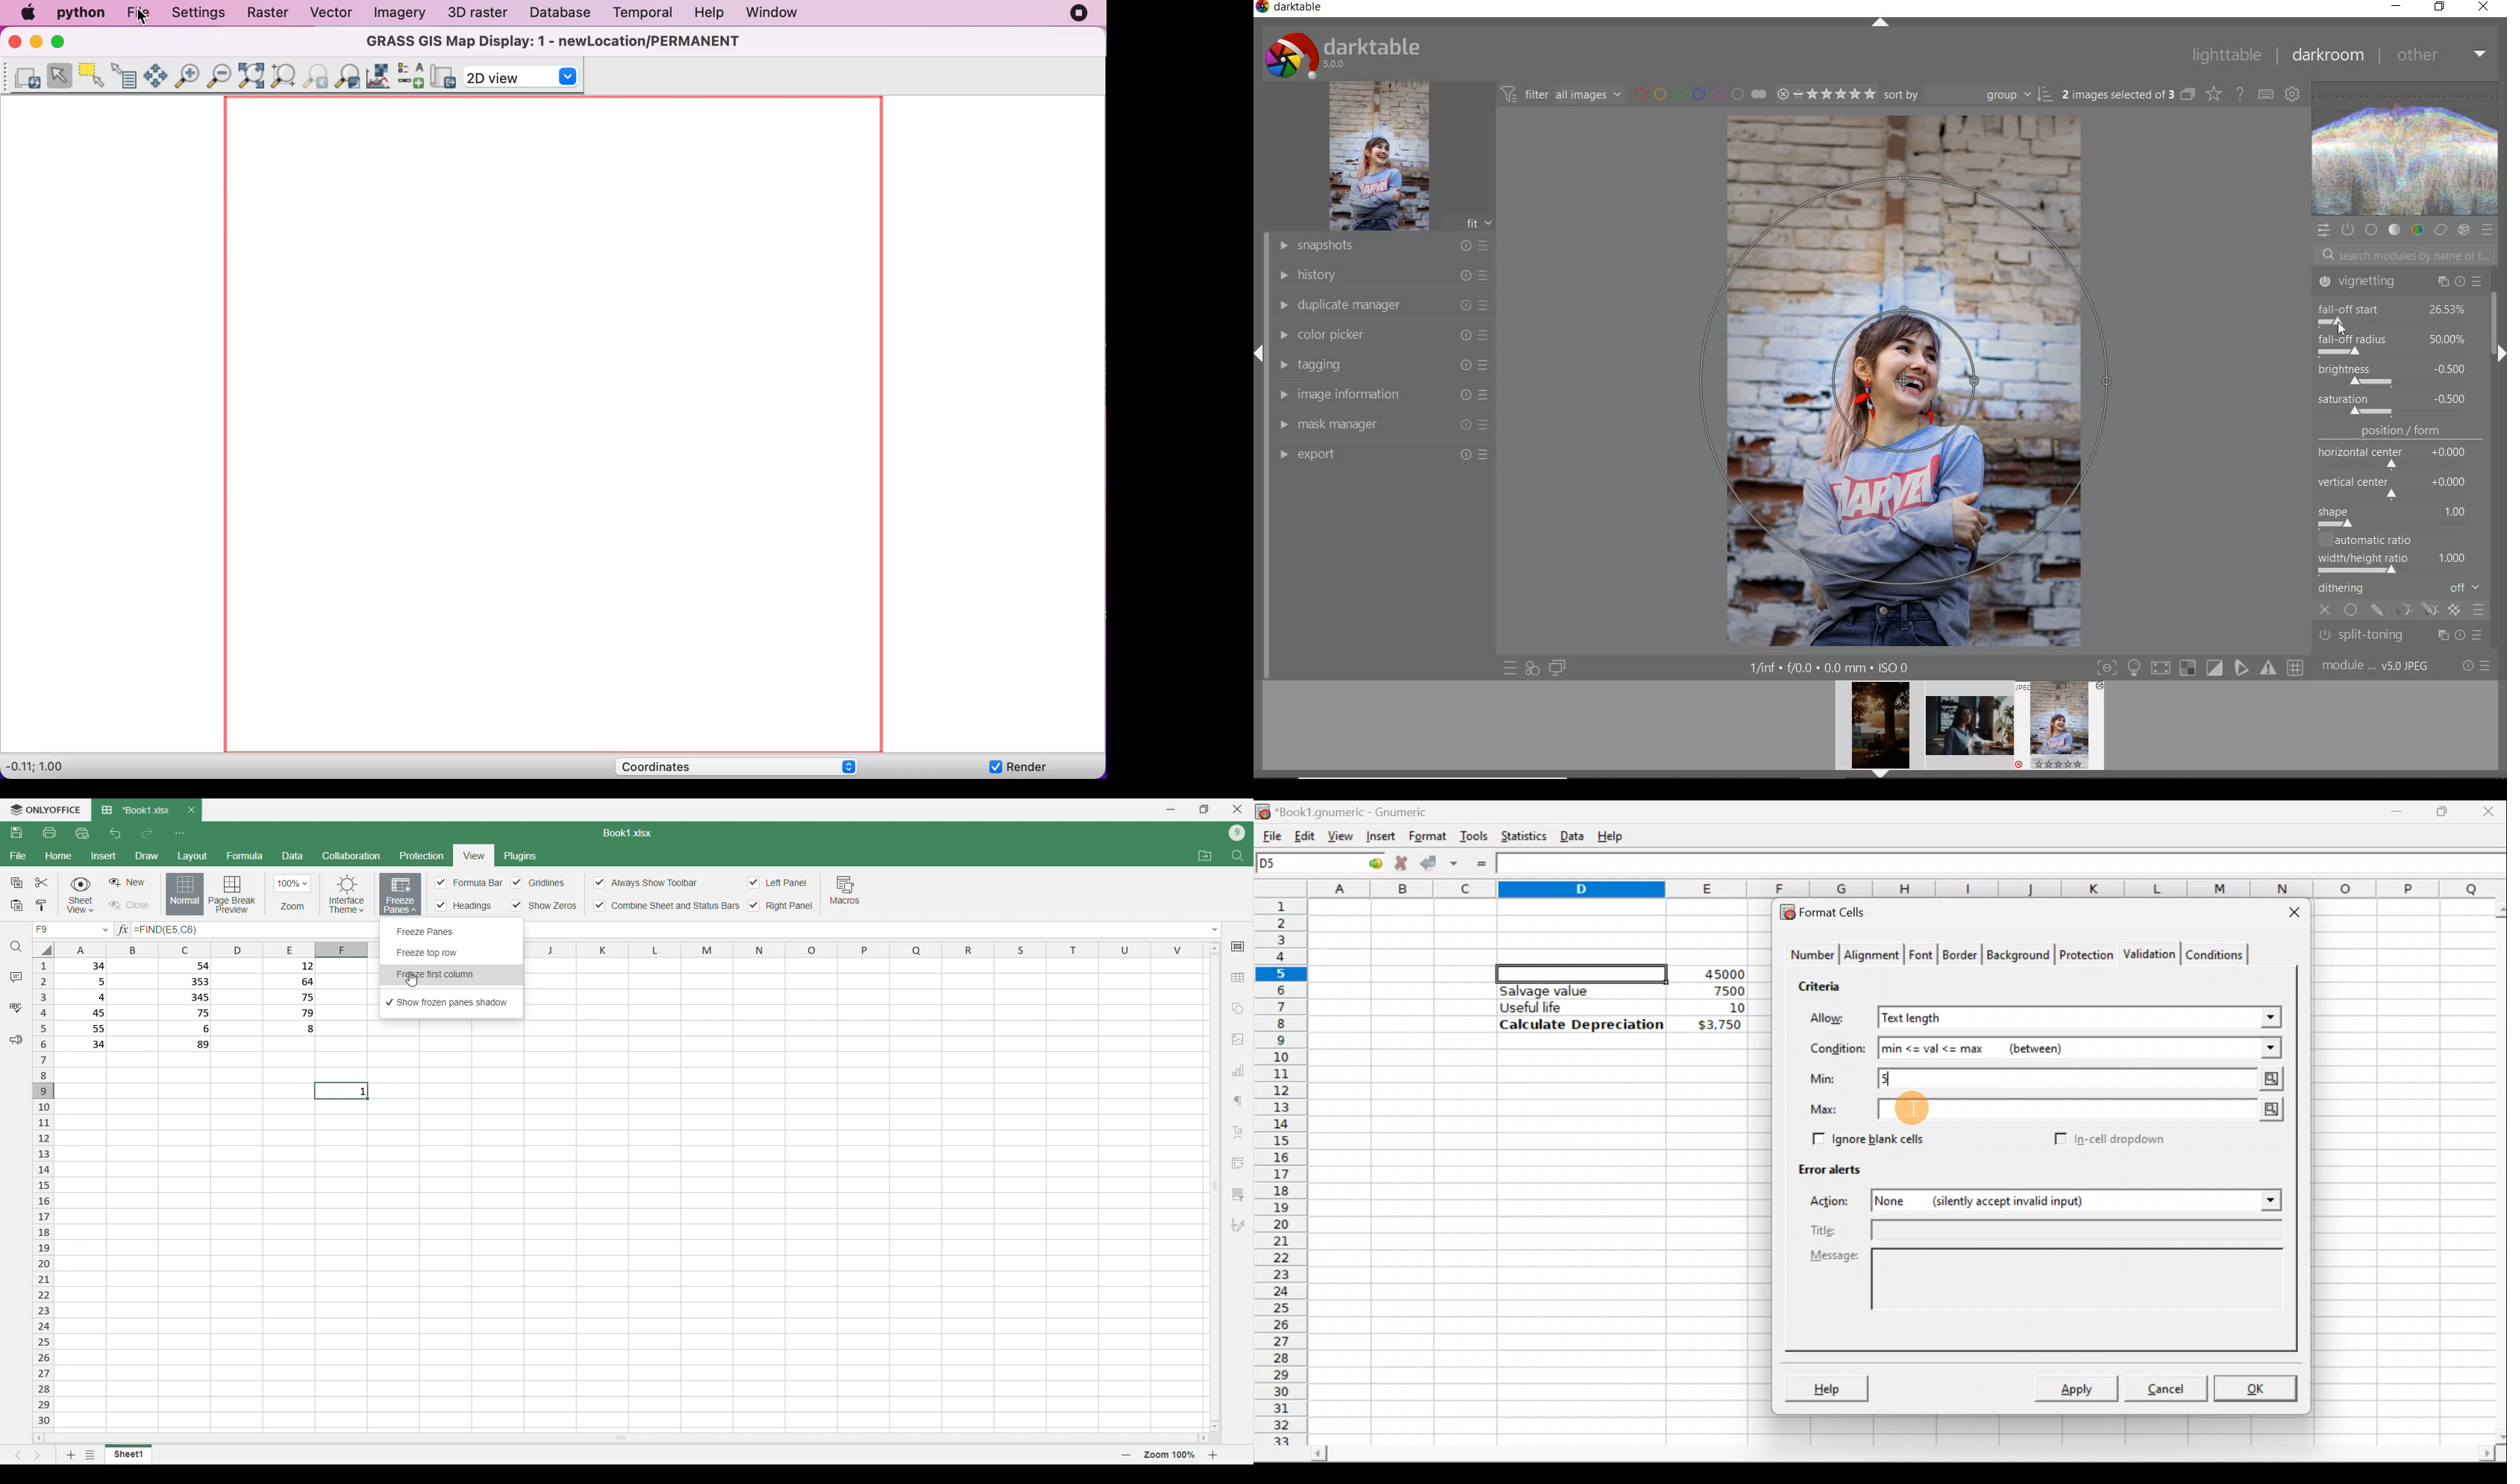 The image size is (2520, 1484). What do you see at coordinates (2226, 54) in the screenshot?
I see `LIGHTTABLE` at bounding box center [2226, 54].